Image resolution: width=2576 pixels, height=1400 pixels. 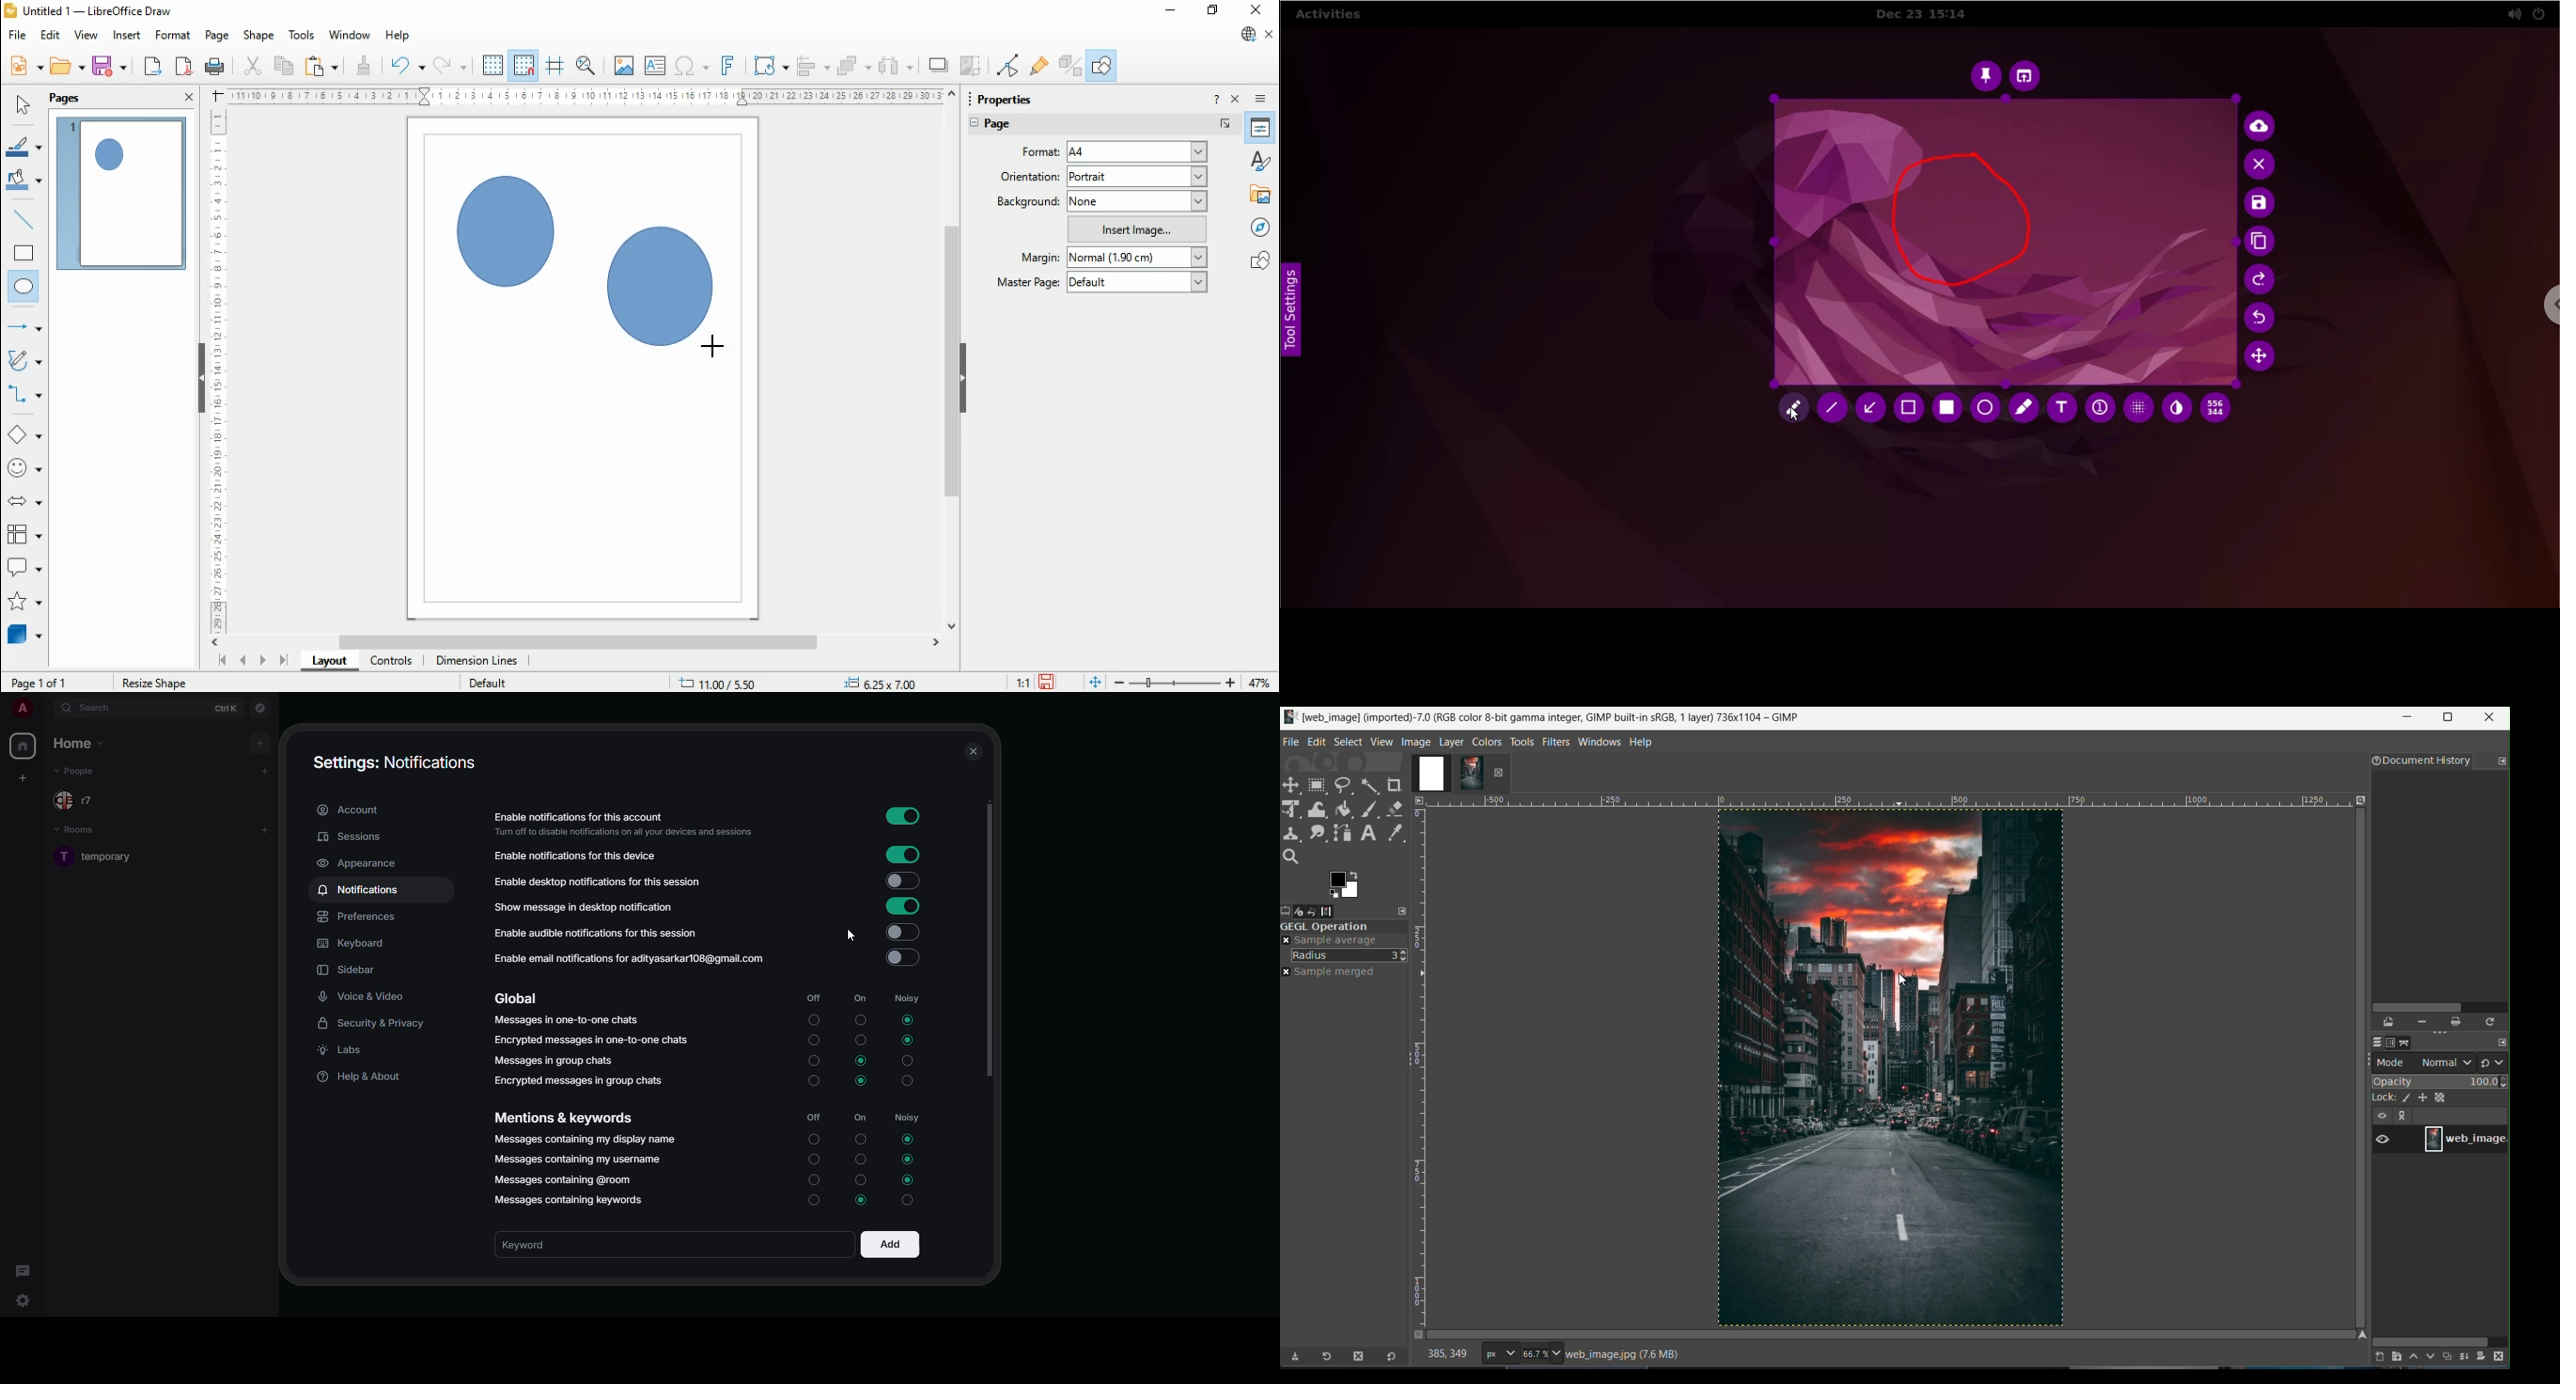 What do you see at coordinates (769, 67) in the screenshot?
I see `transformations` at bounding box center [769, 67].